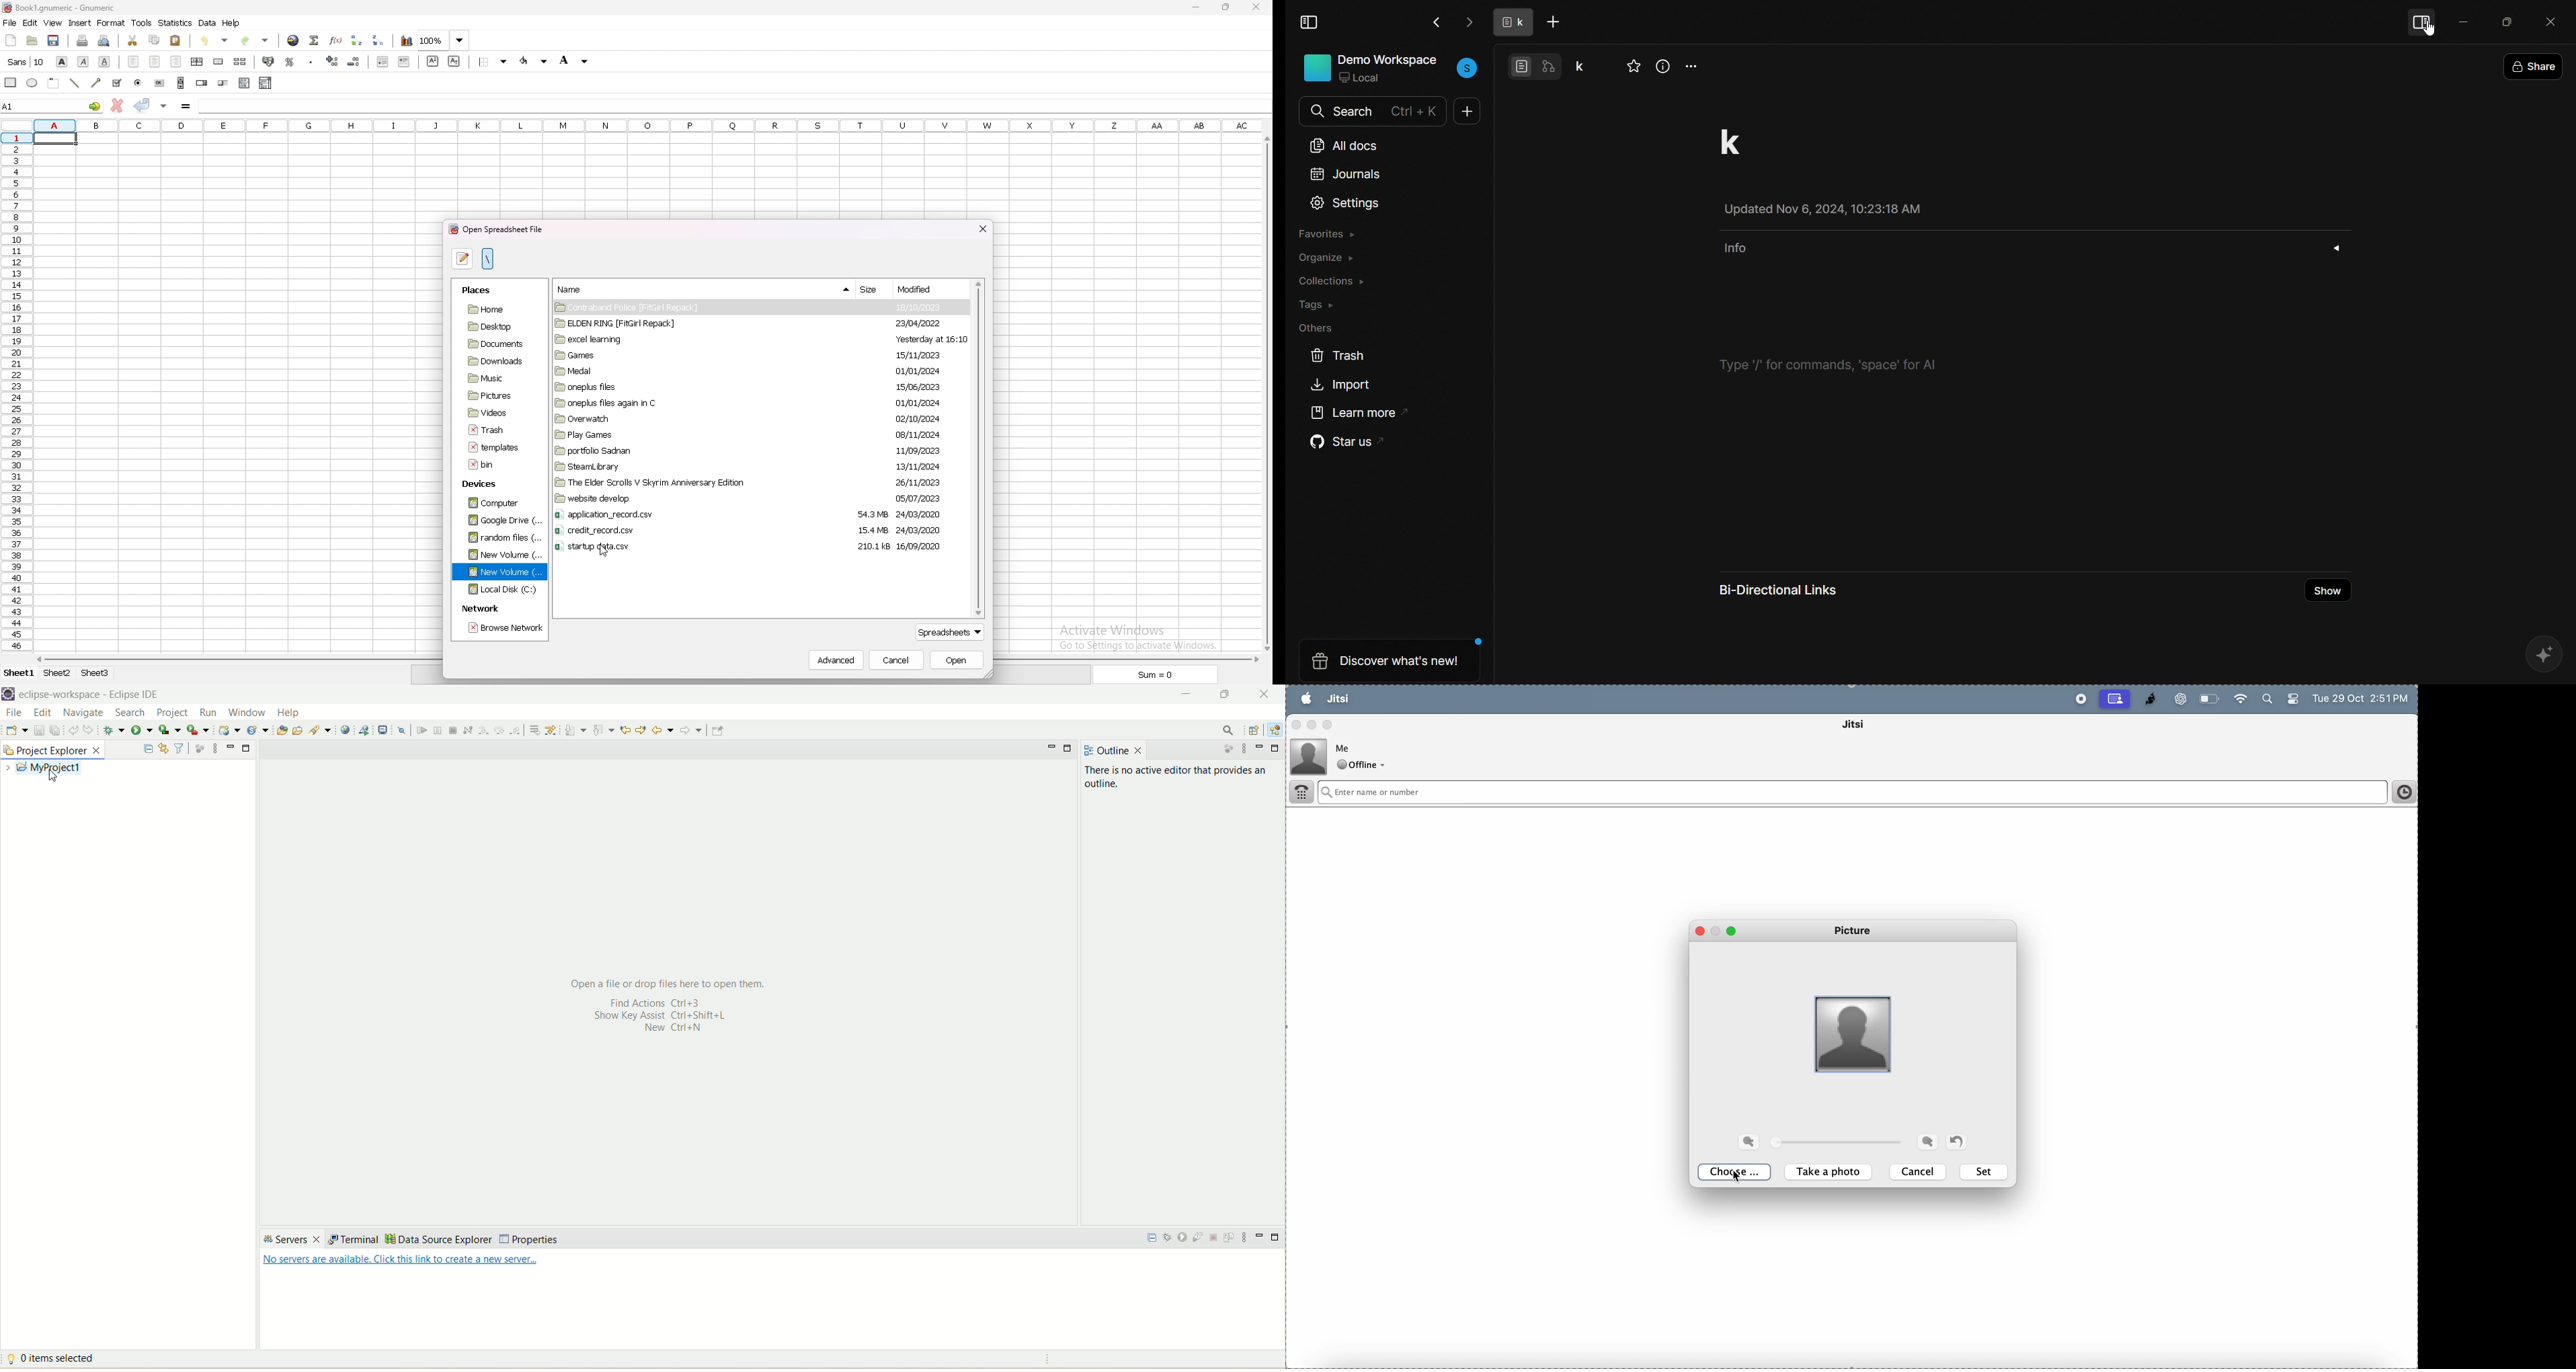 This screenshot has height=1372, width=2576. What do you see at coordinates (198, 62) in the screenshot?
I see `centre horizontally` at bounding box center [198, 62].